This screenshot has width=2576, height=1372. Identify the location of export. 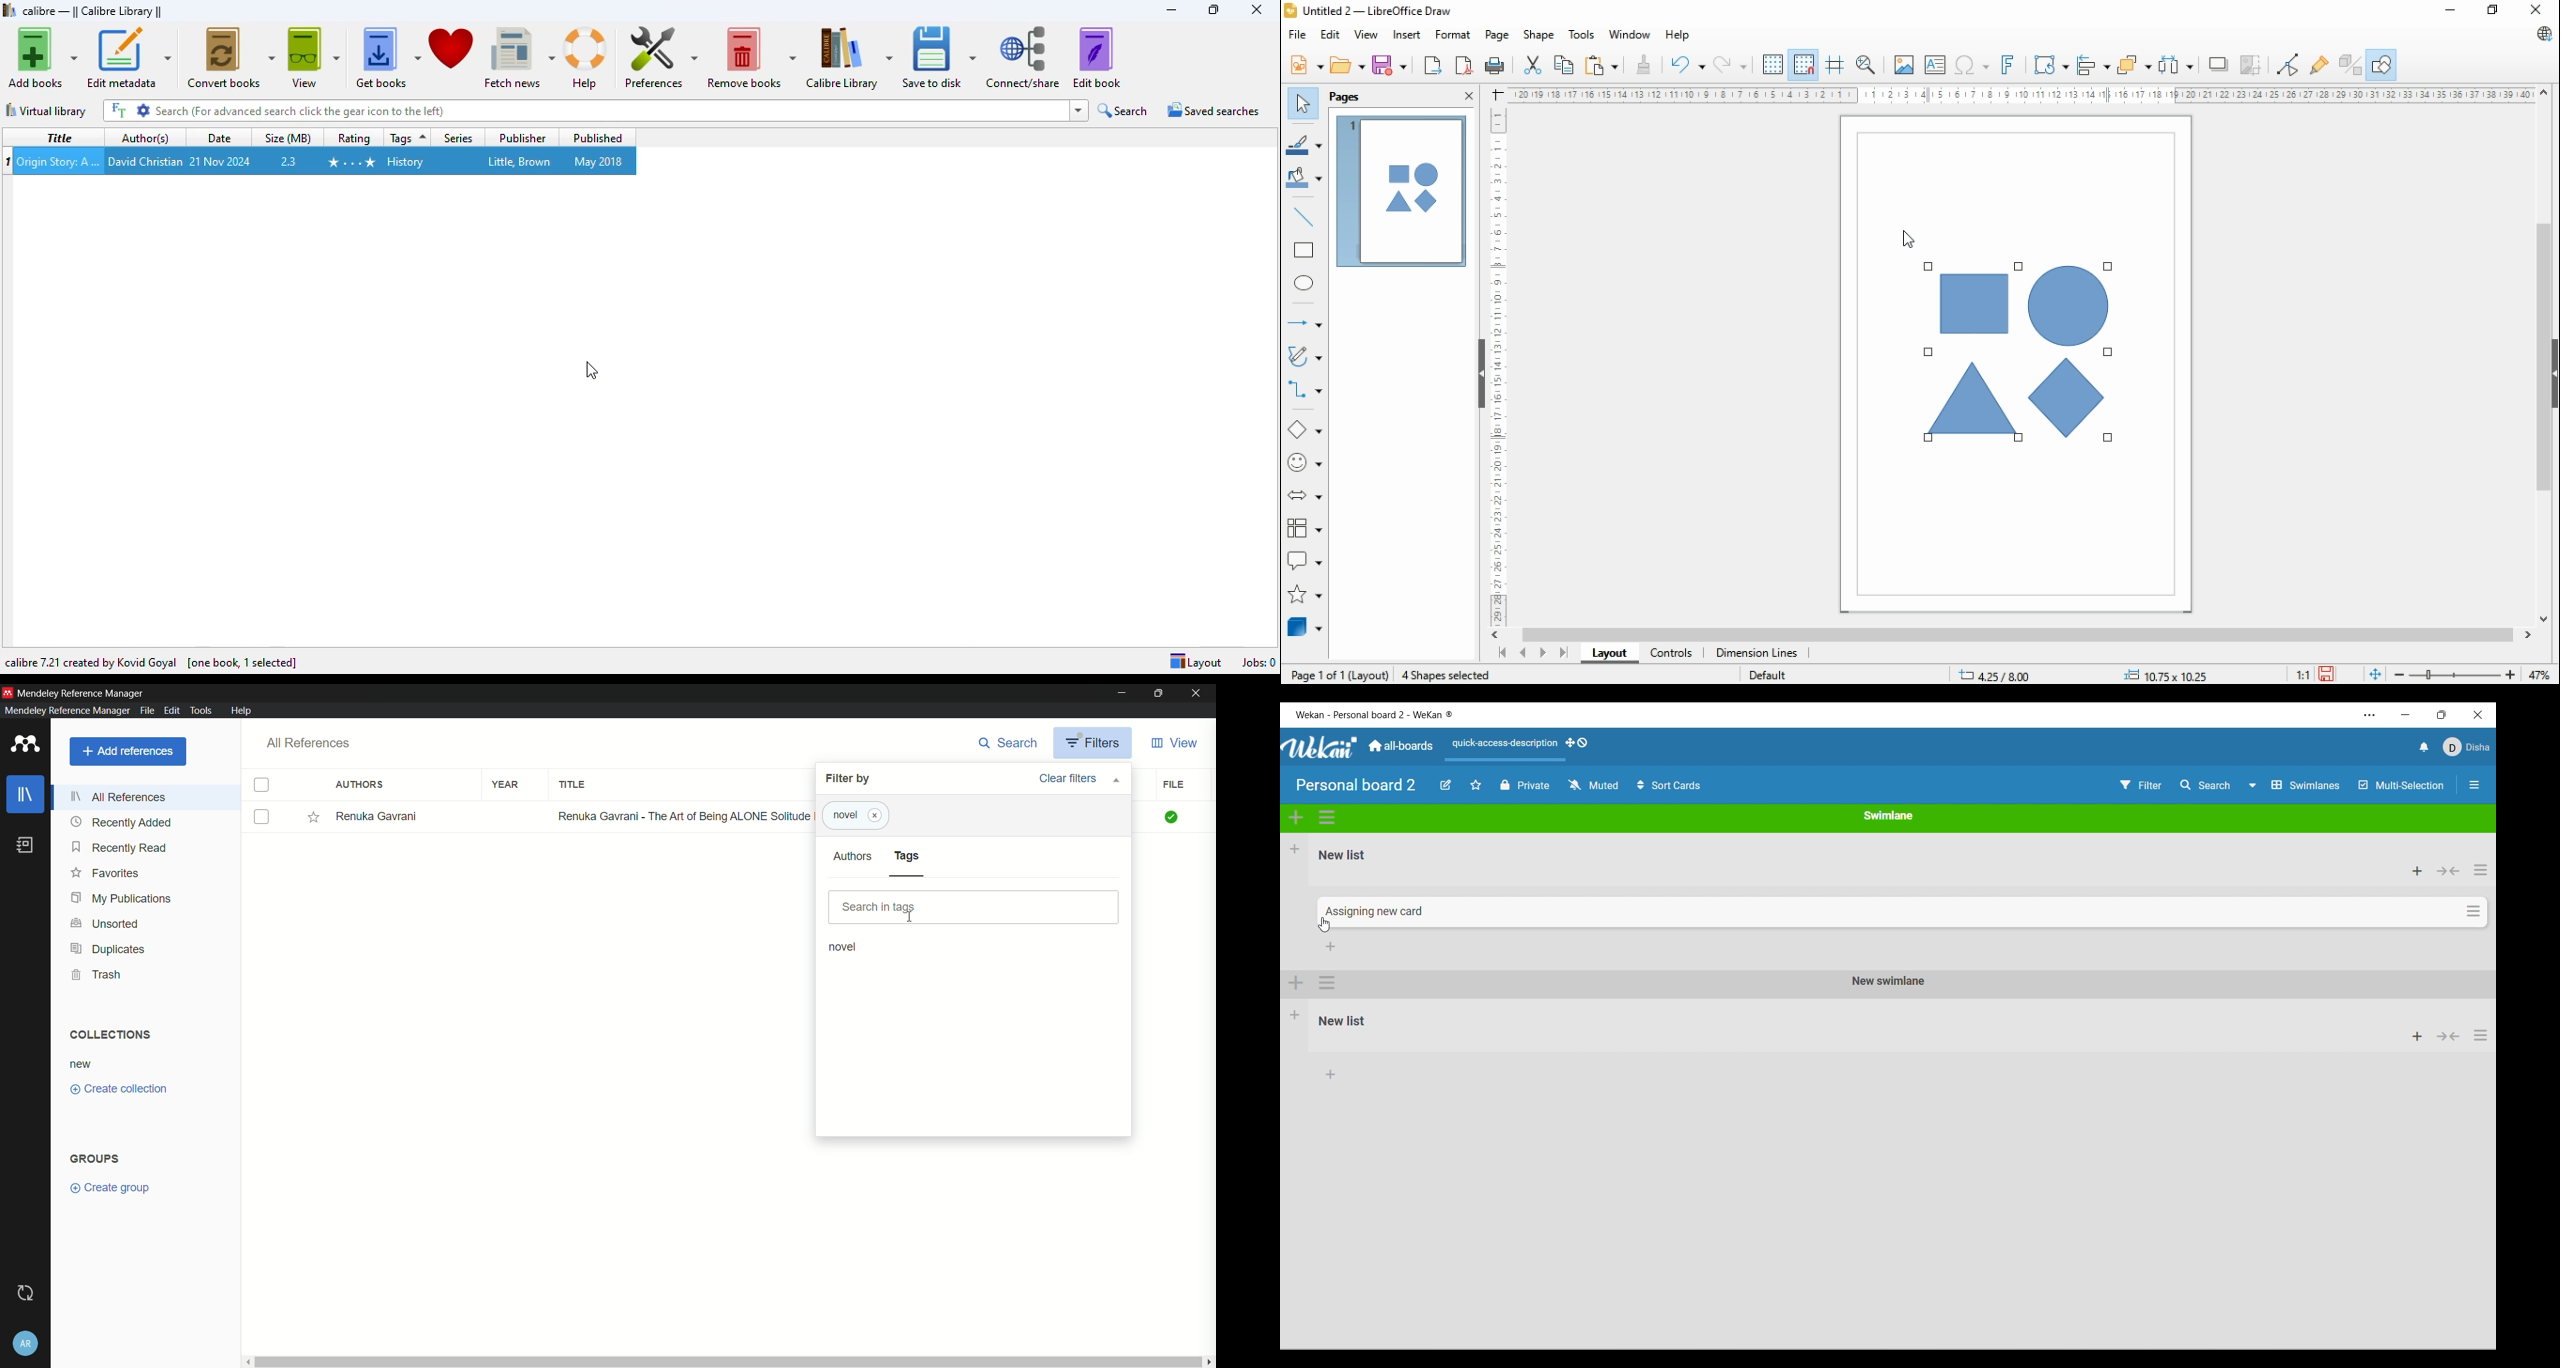
(1433, 65).